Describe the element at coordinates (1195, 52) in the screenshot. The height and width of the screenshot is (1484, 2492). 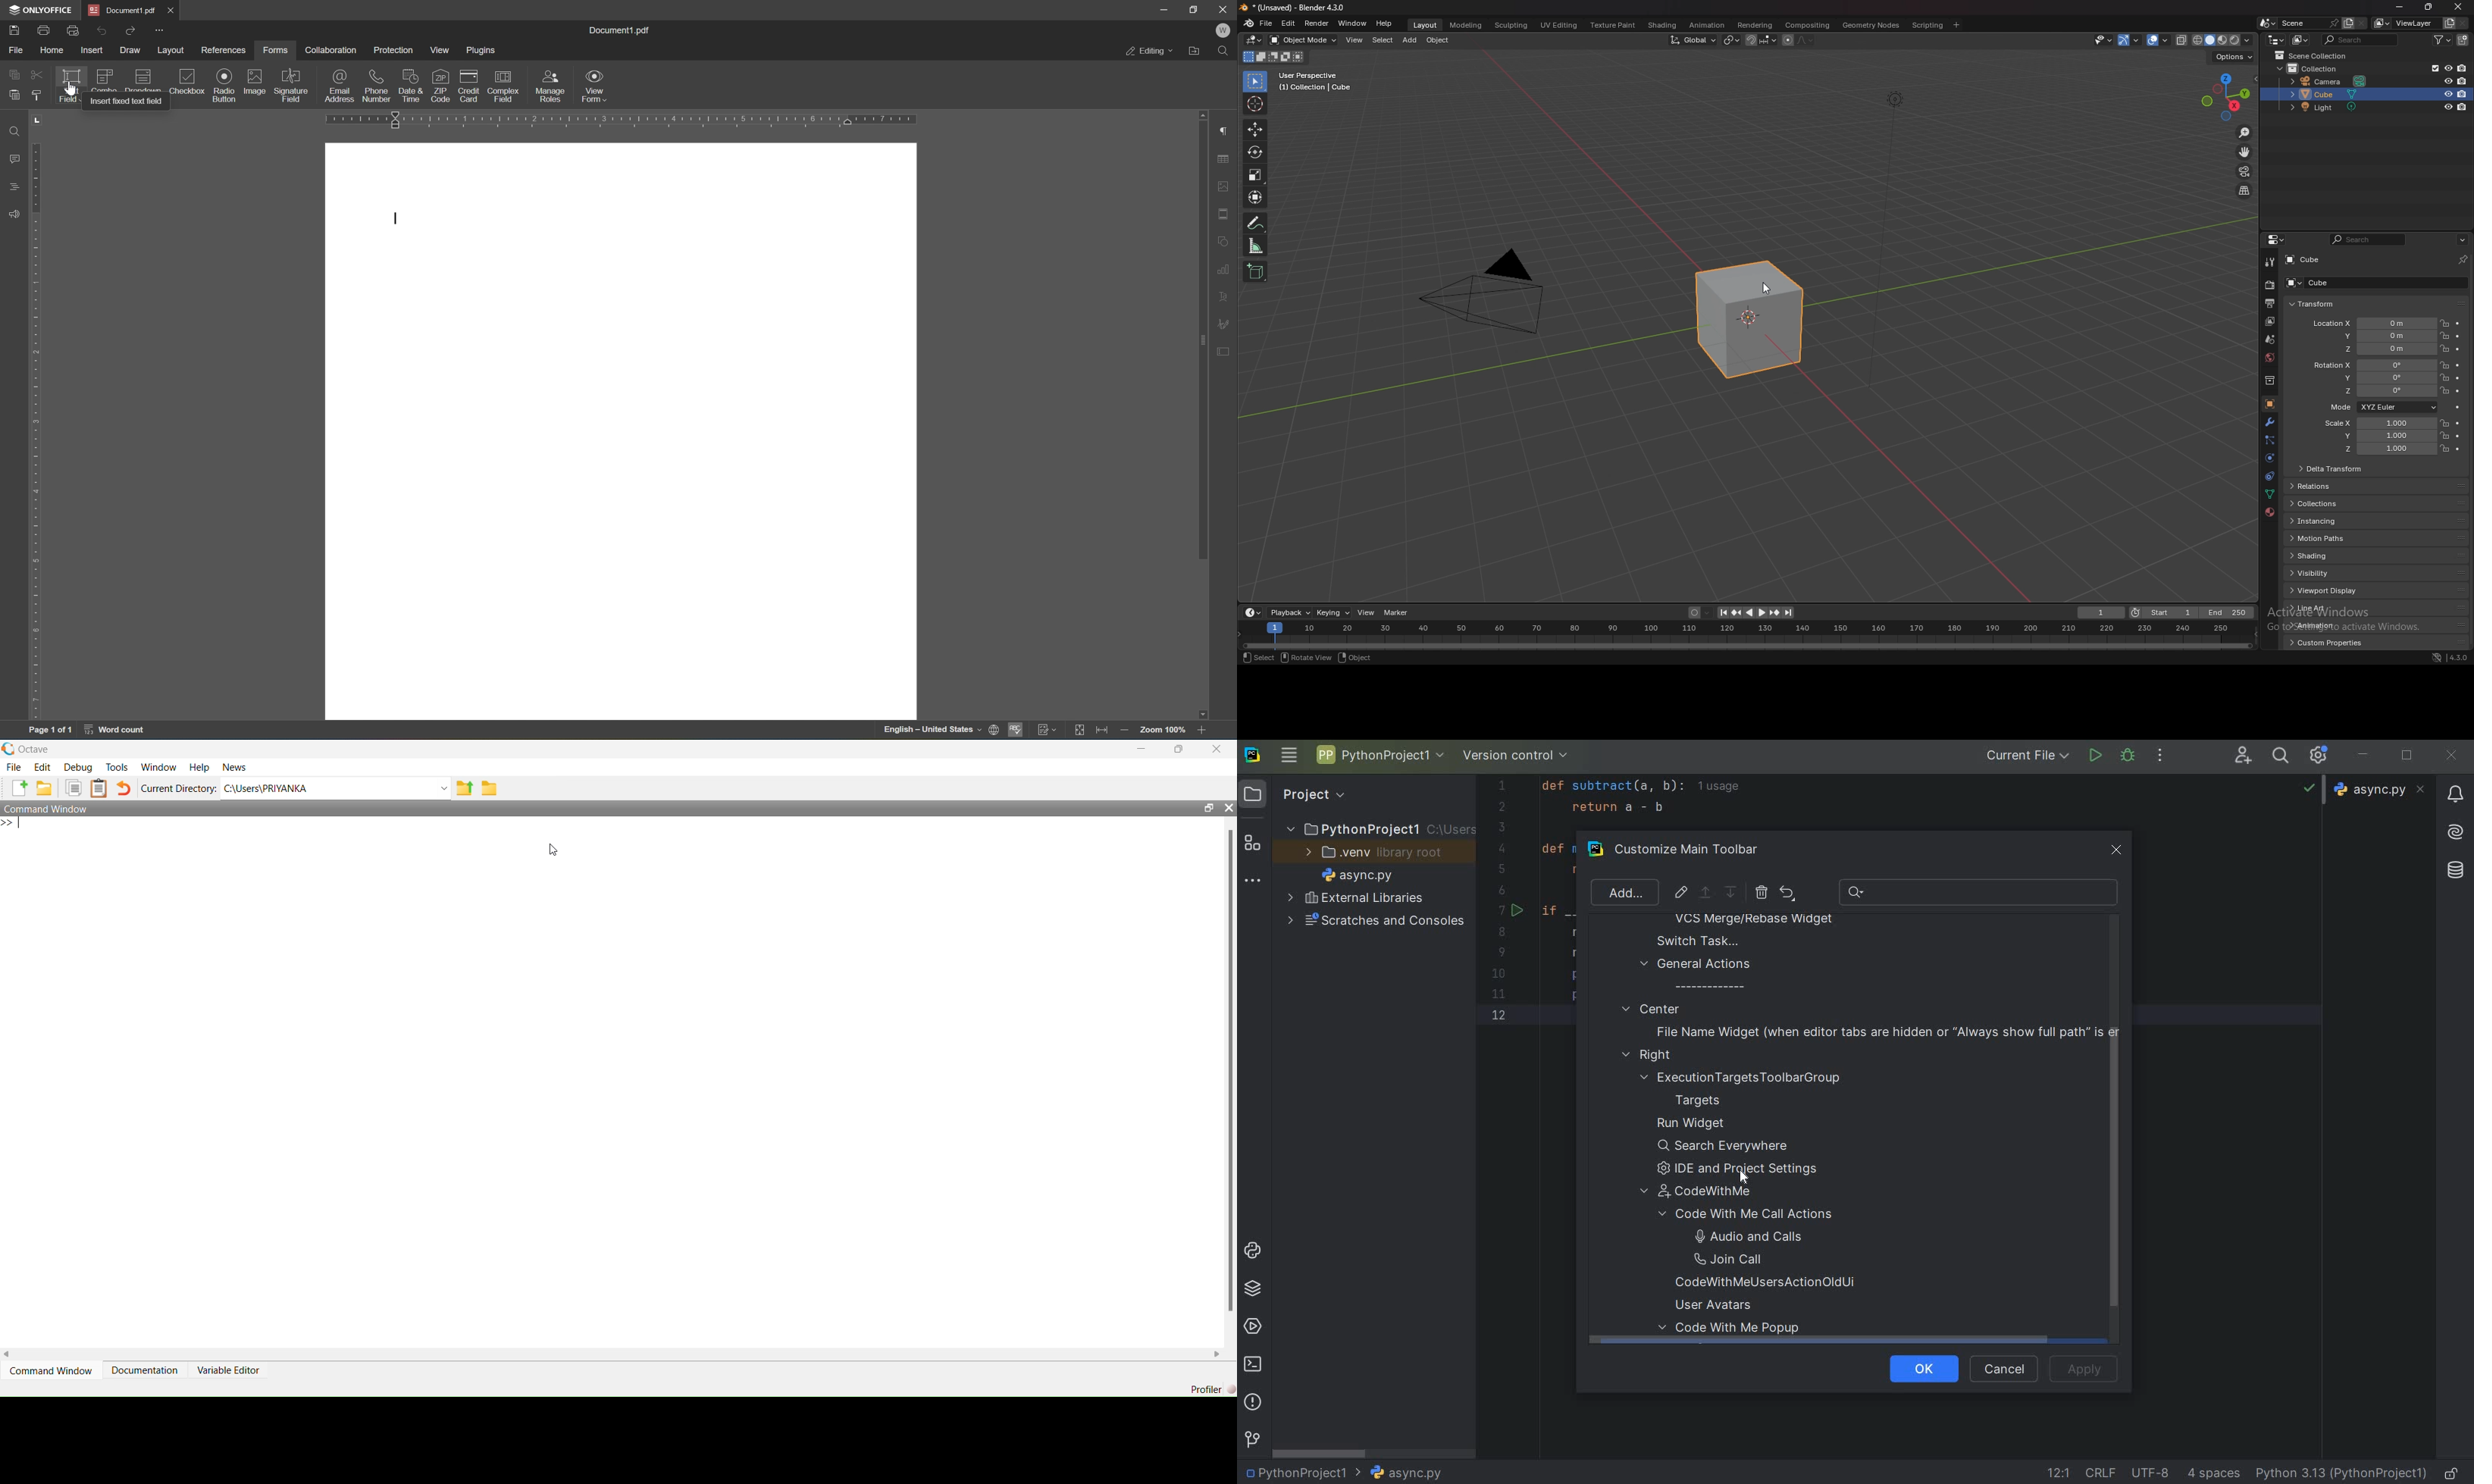
I see `open file location` at that location.